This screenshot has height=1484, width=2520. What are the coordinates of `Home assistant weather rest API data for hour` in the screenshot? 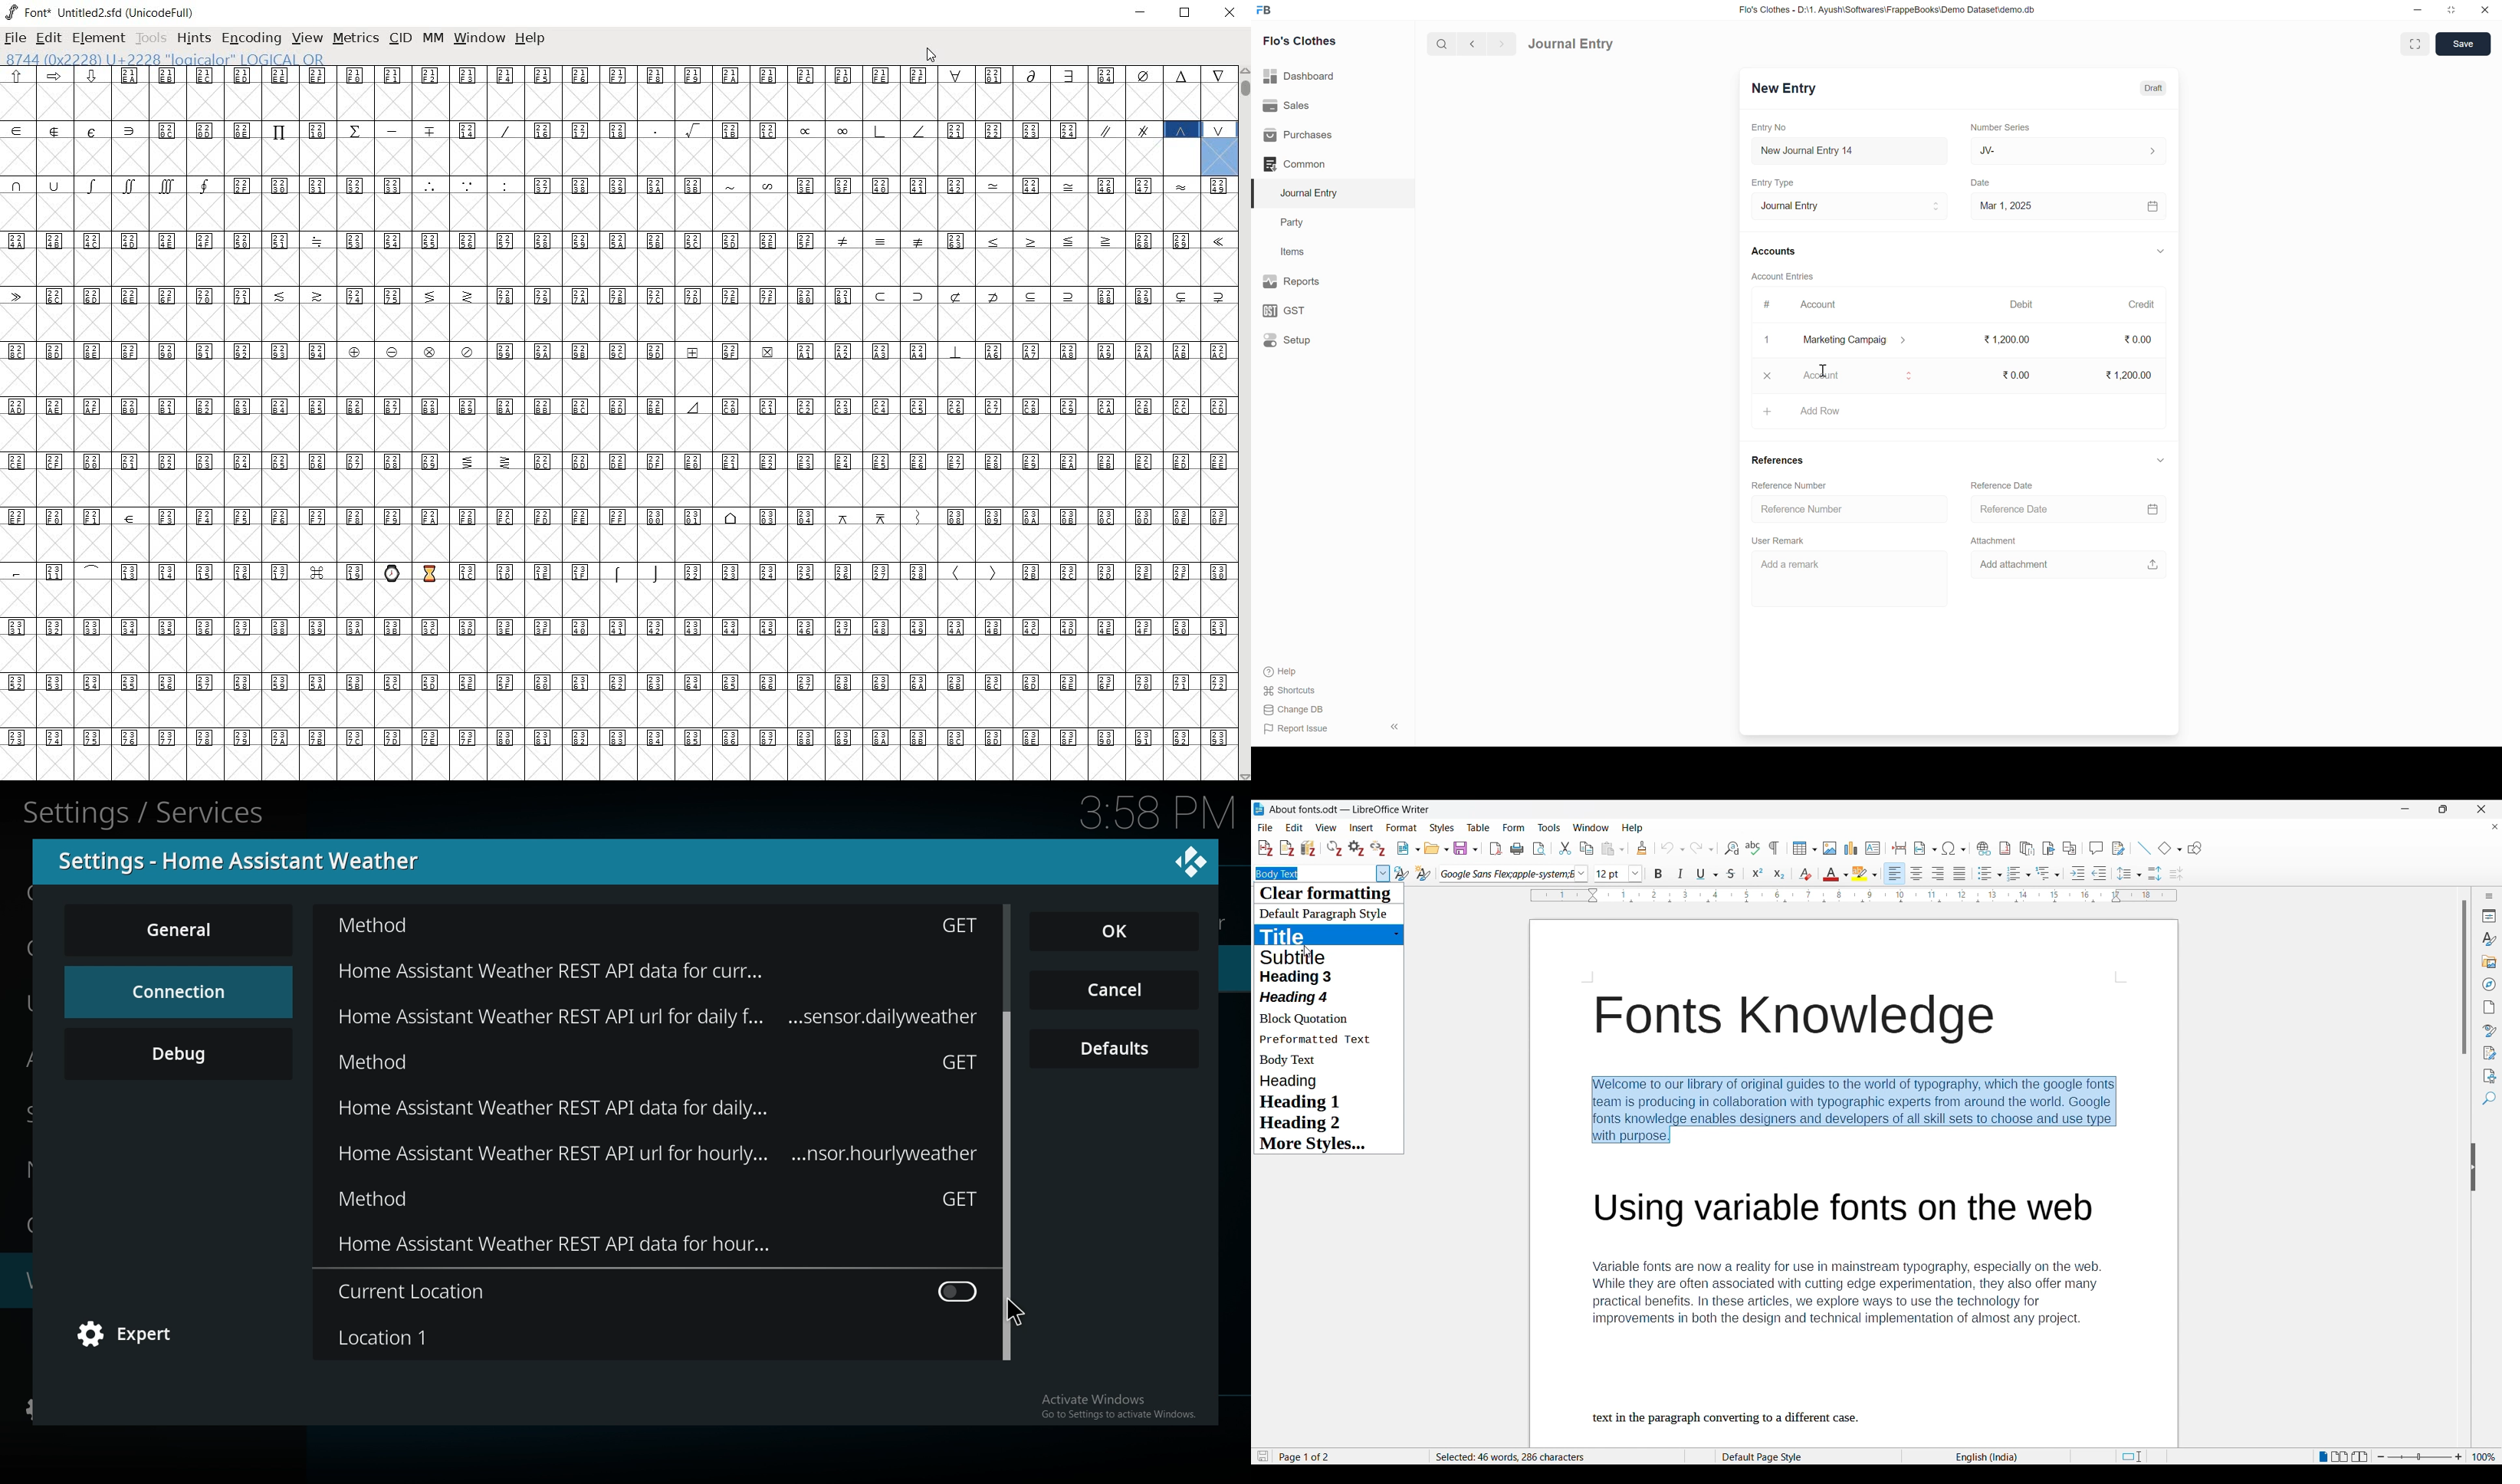 It's located at (659, 1250).